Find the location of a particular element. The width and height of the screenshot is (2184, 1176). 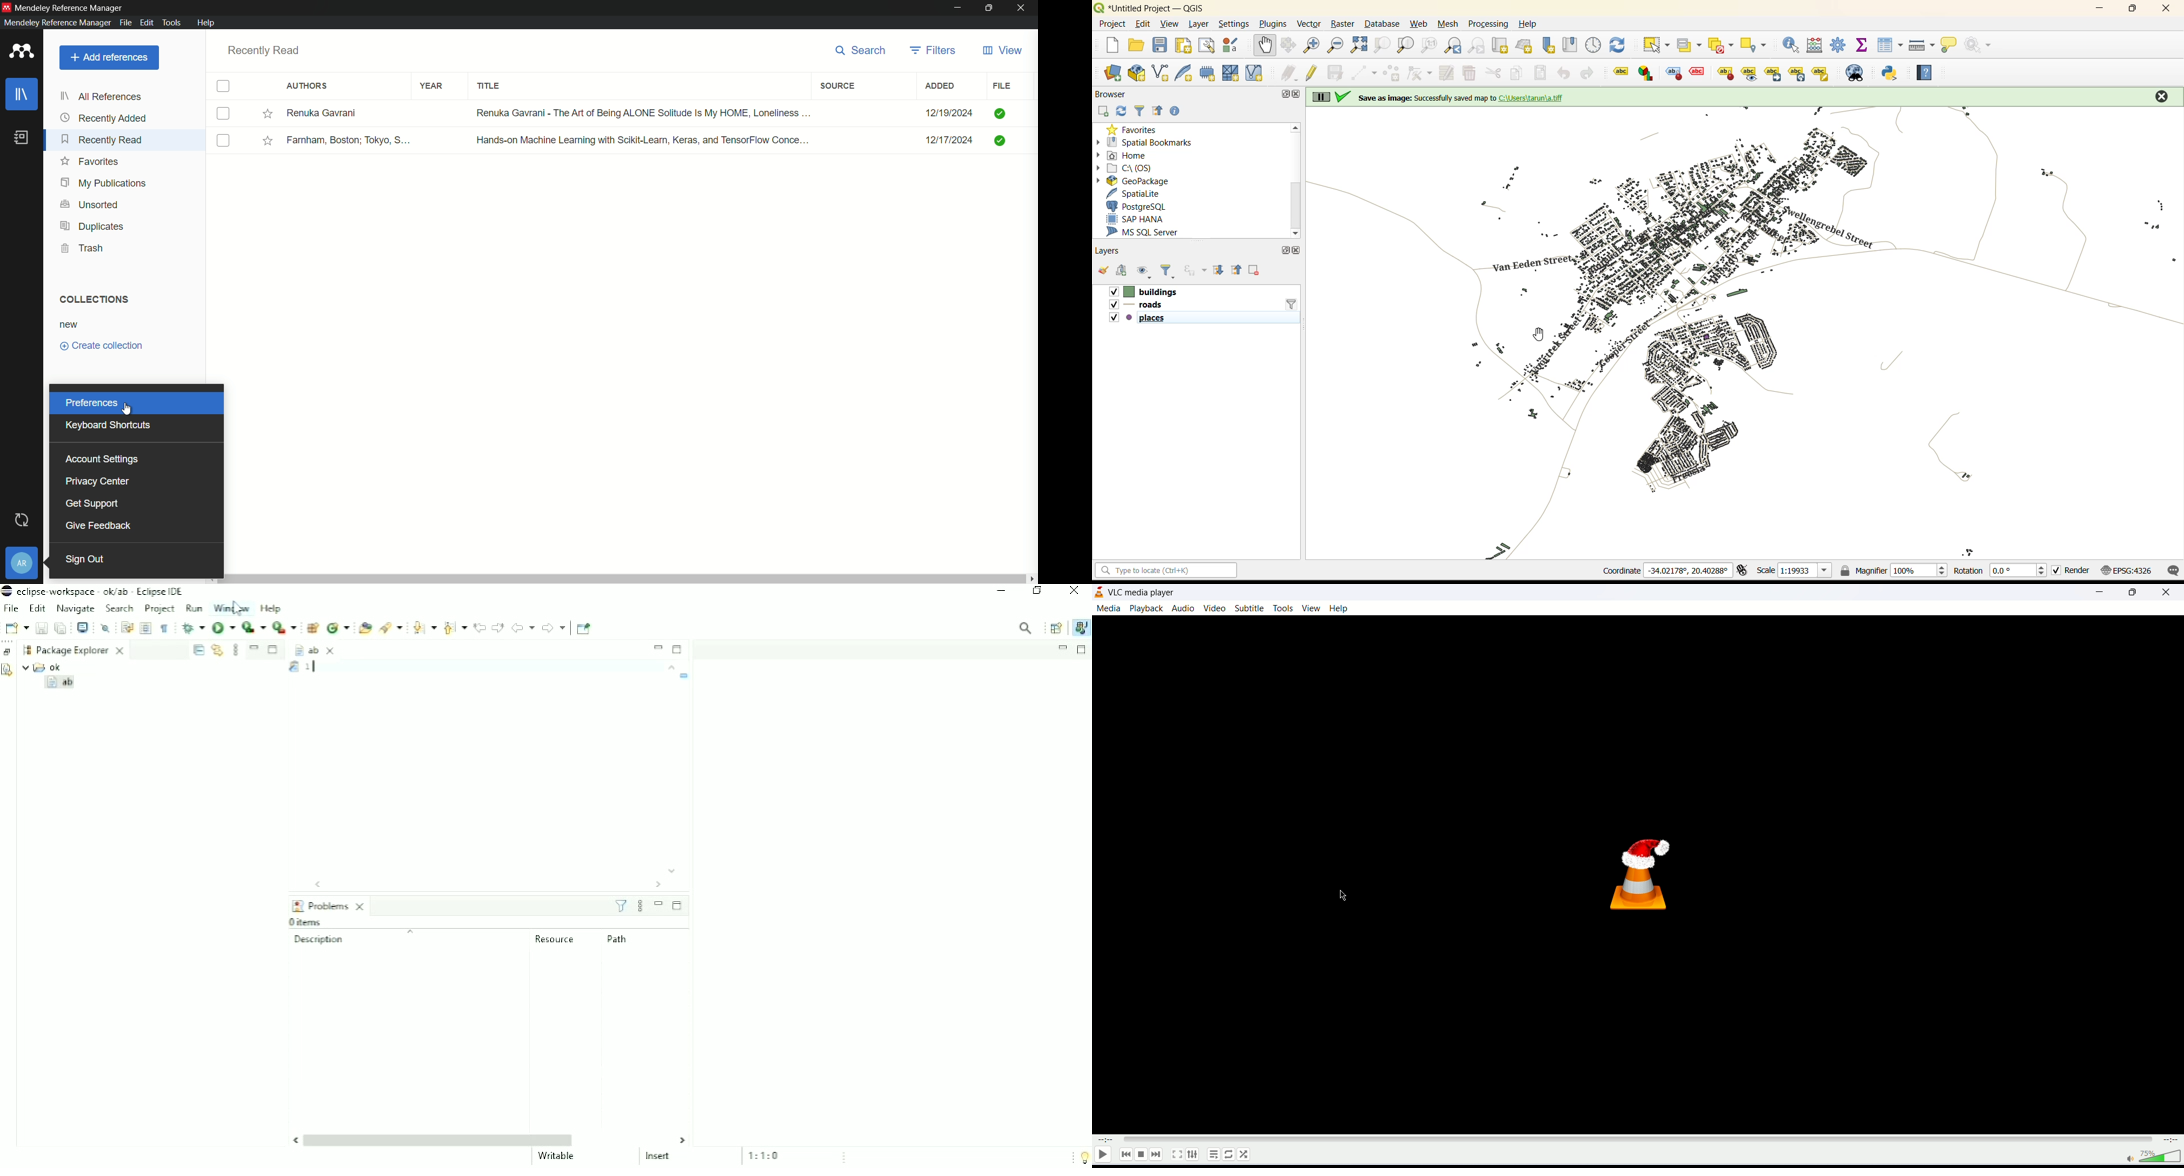

browser is located at coordinates (1111, 94).